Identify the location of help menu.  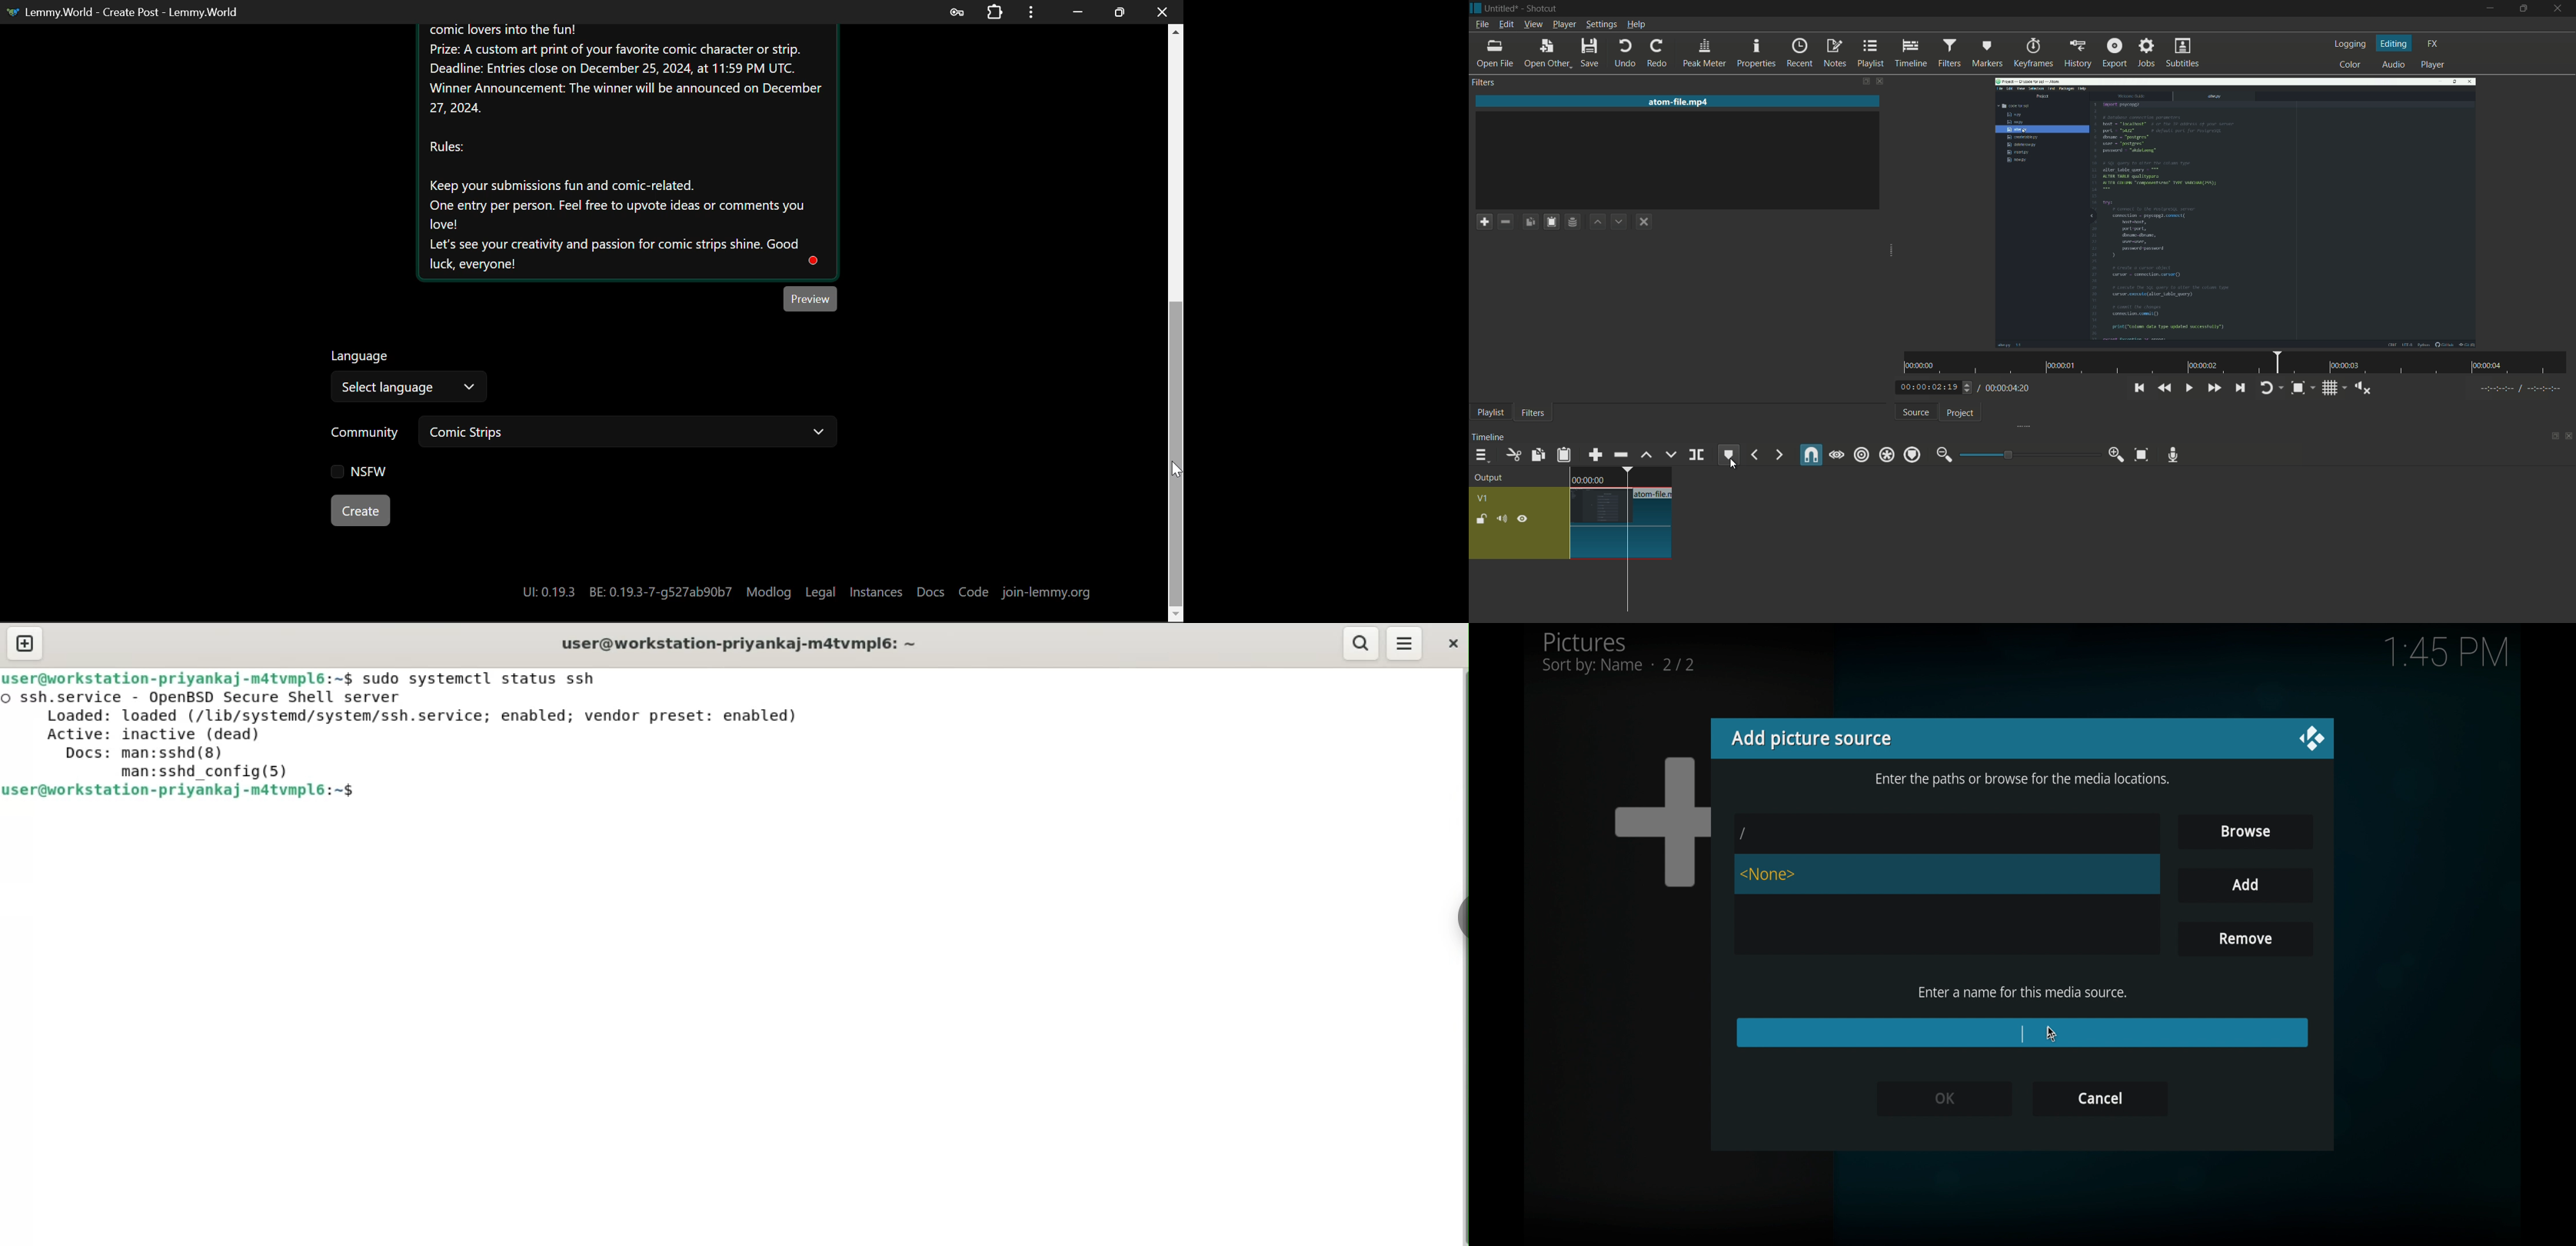
(1638, 24).